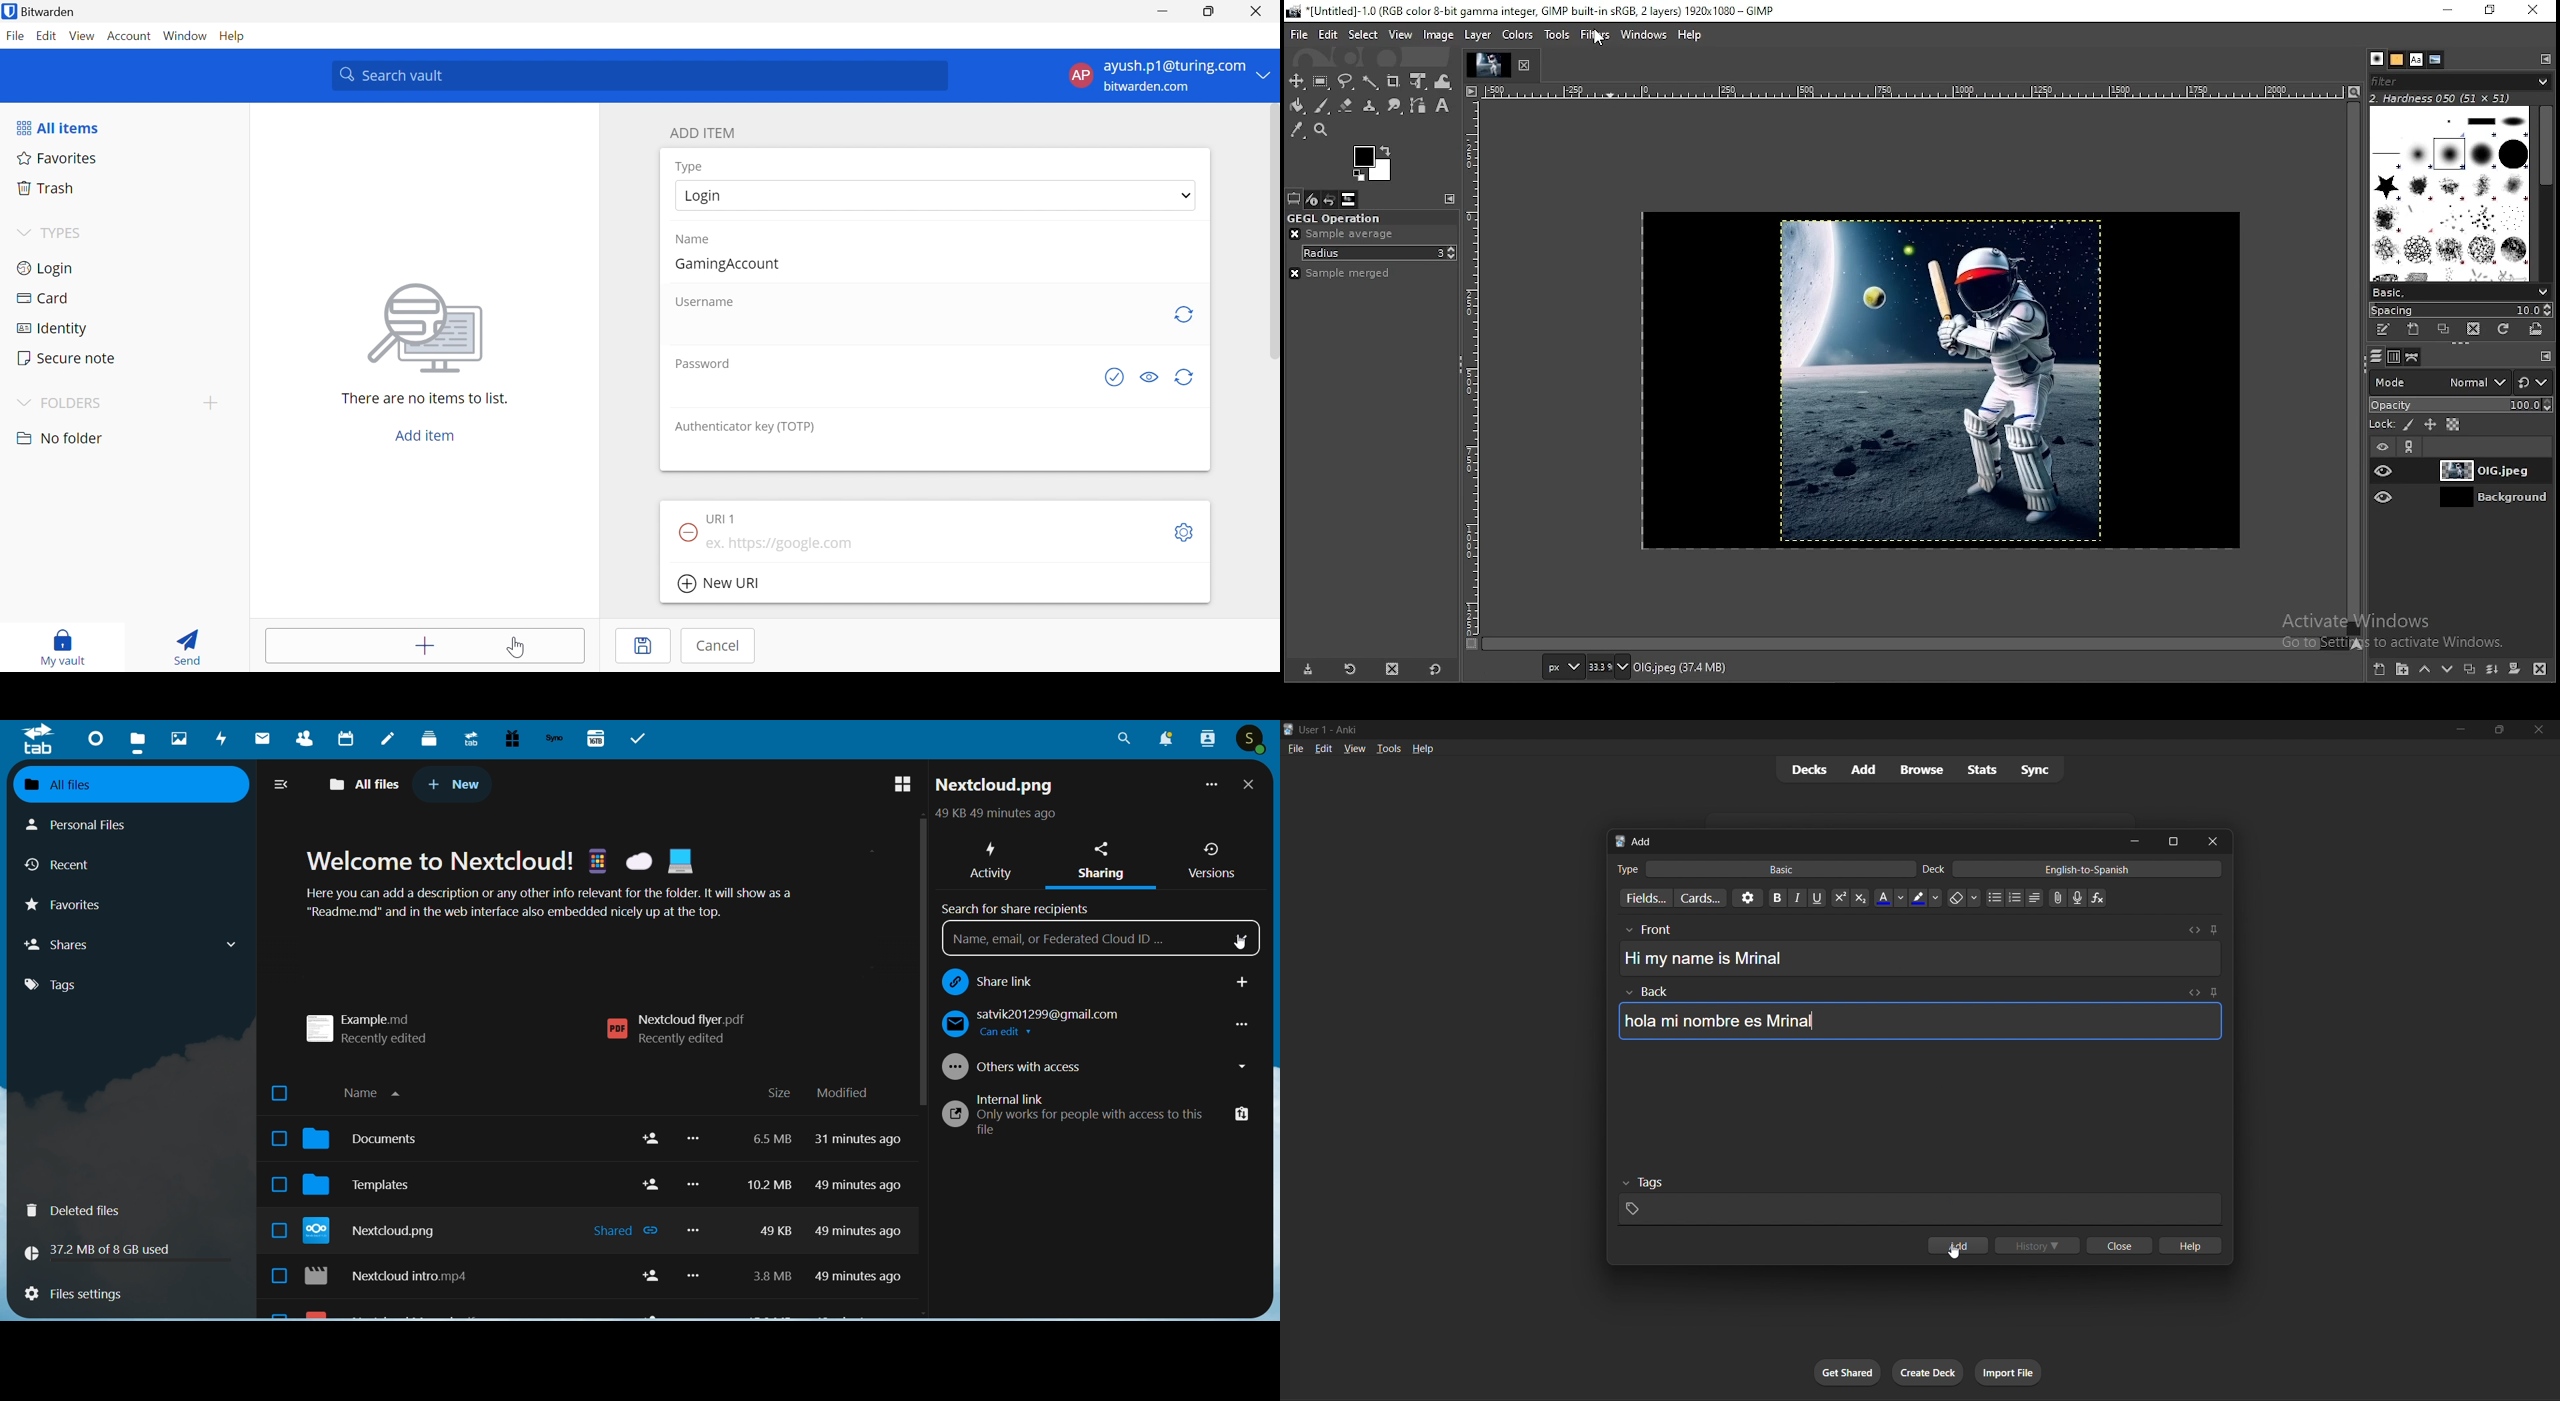 Image resolution: width=2576 pixels, height=1428 pixels. Describe the element at coordinates (715, 647) in the screenshot. I see `Cancel` at that location.